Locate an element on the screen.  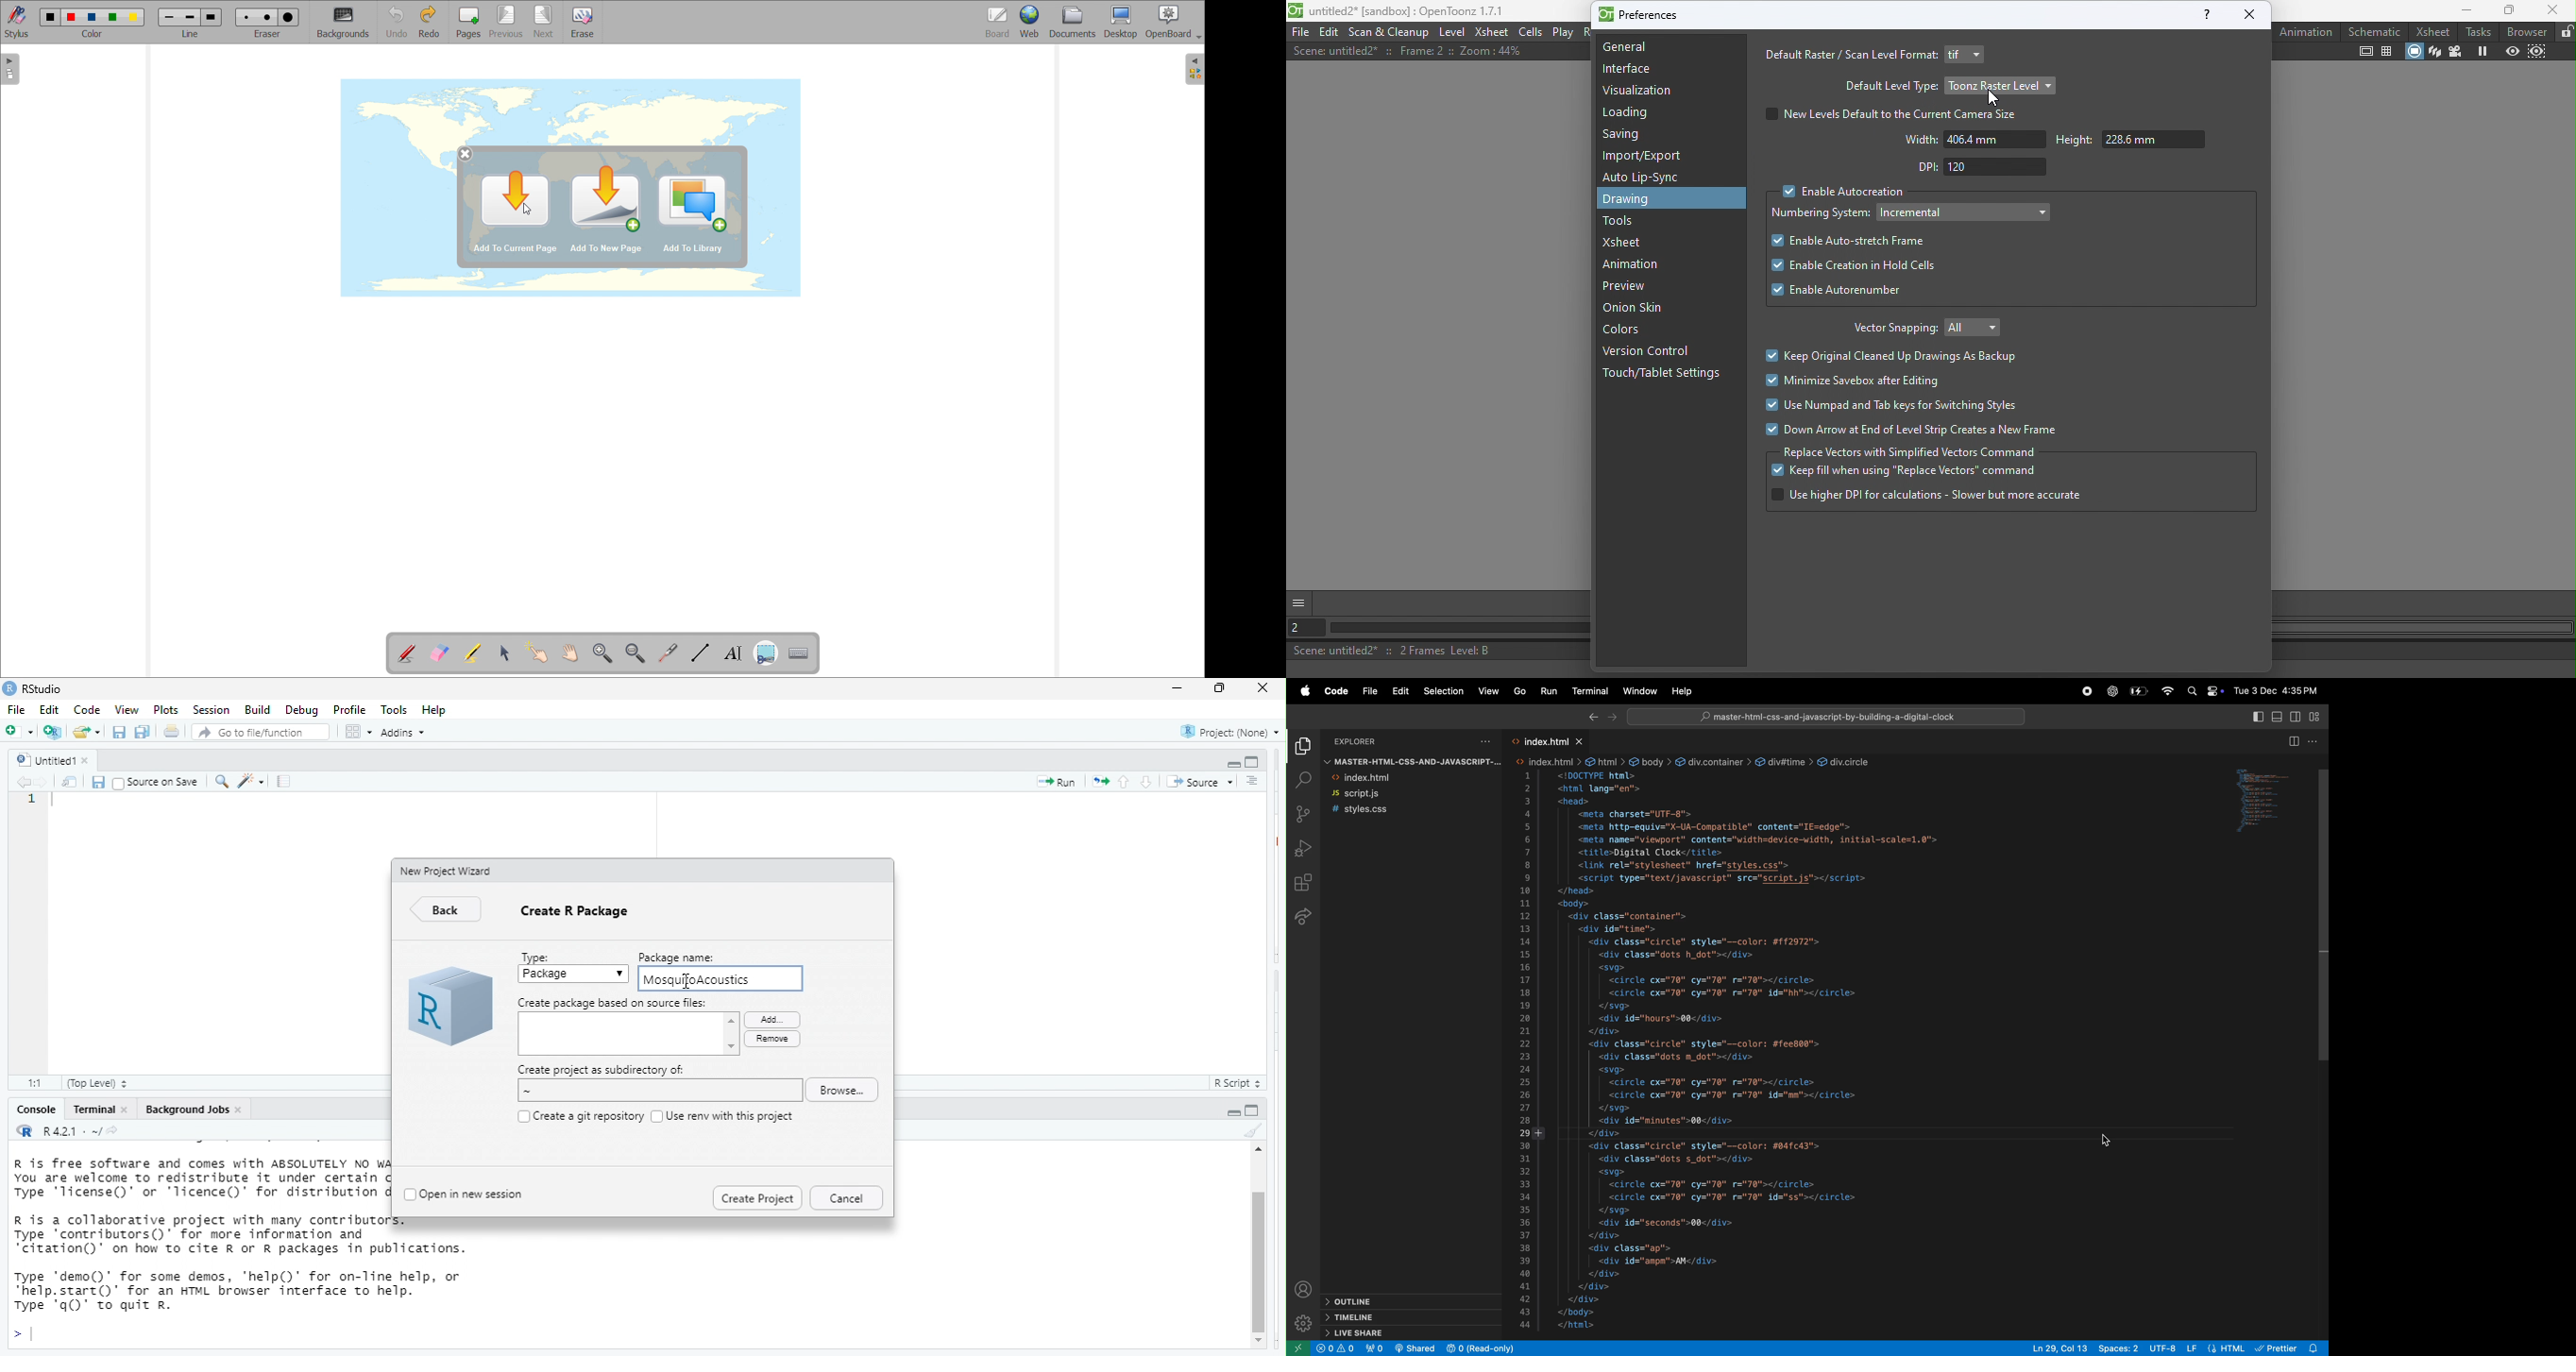
Tools is located at coordinates (394, 711).